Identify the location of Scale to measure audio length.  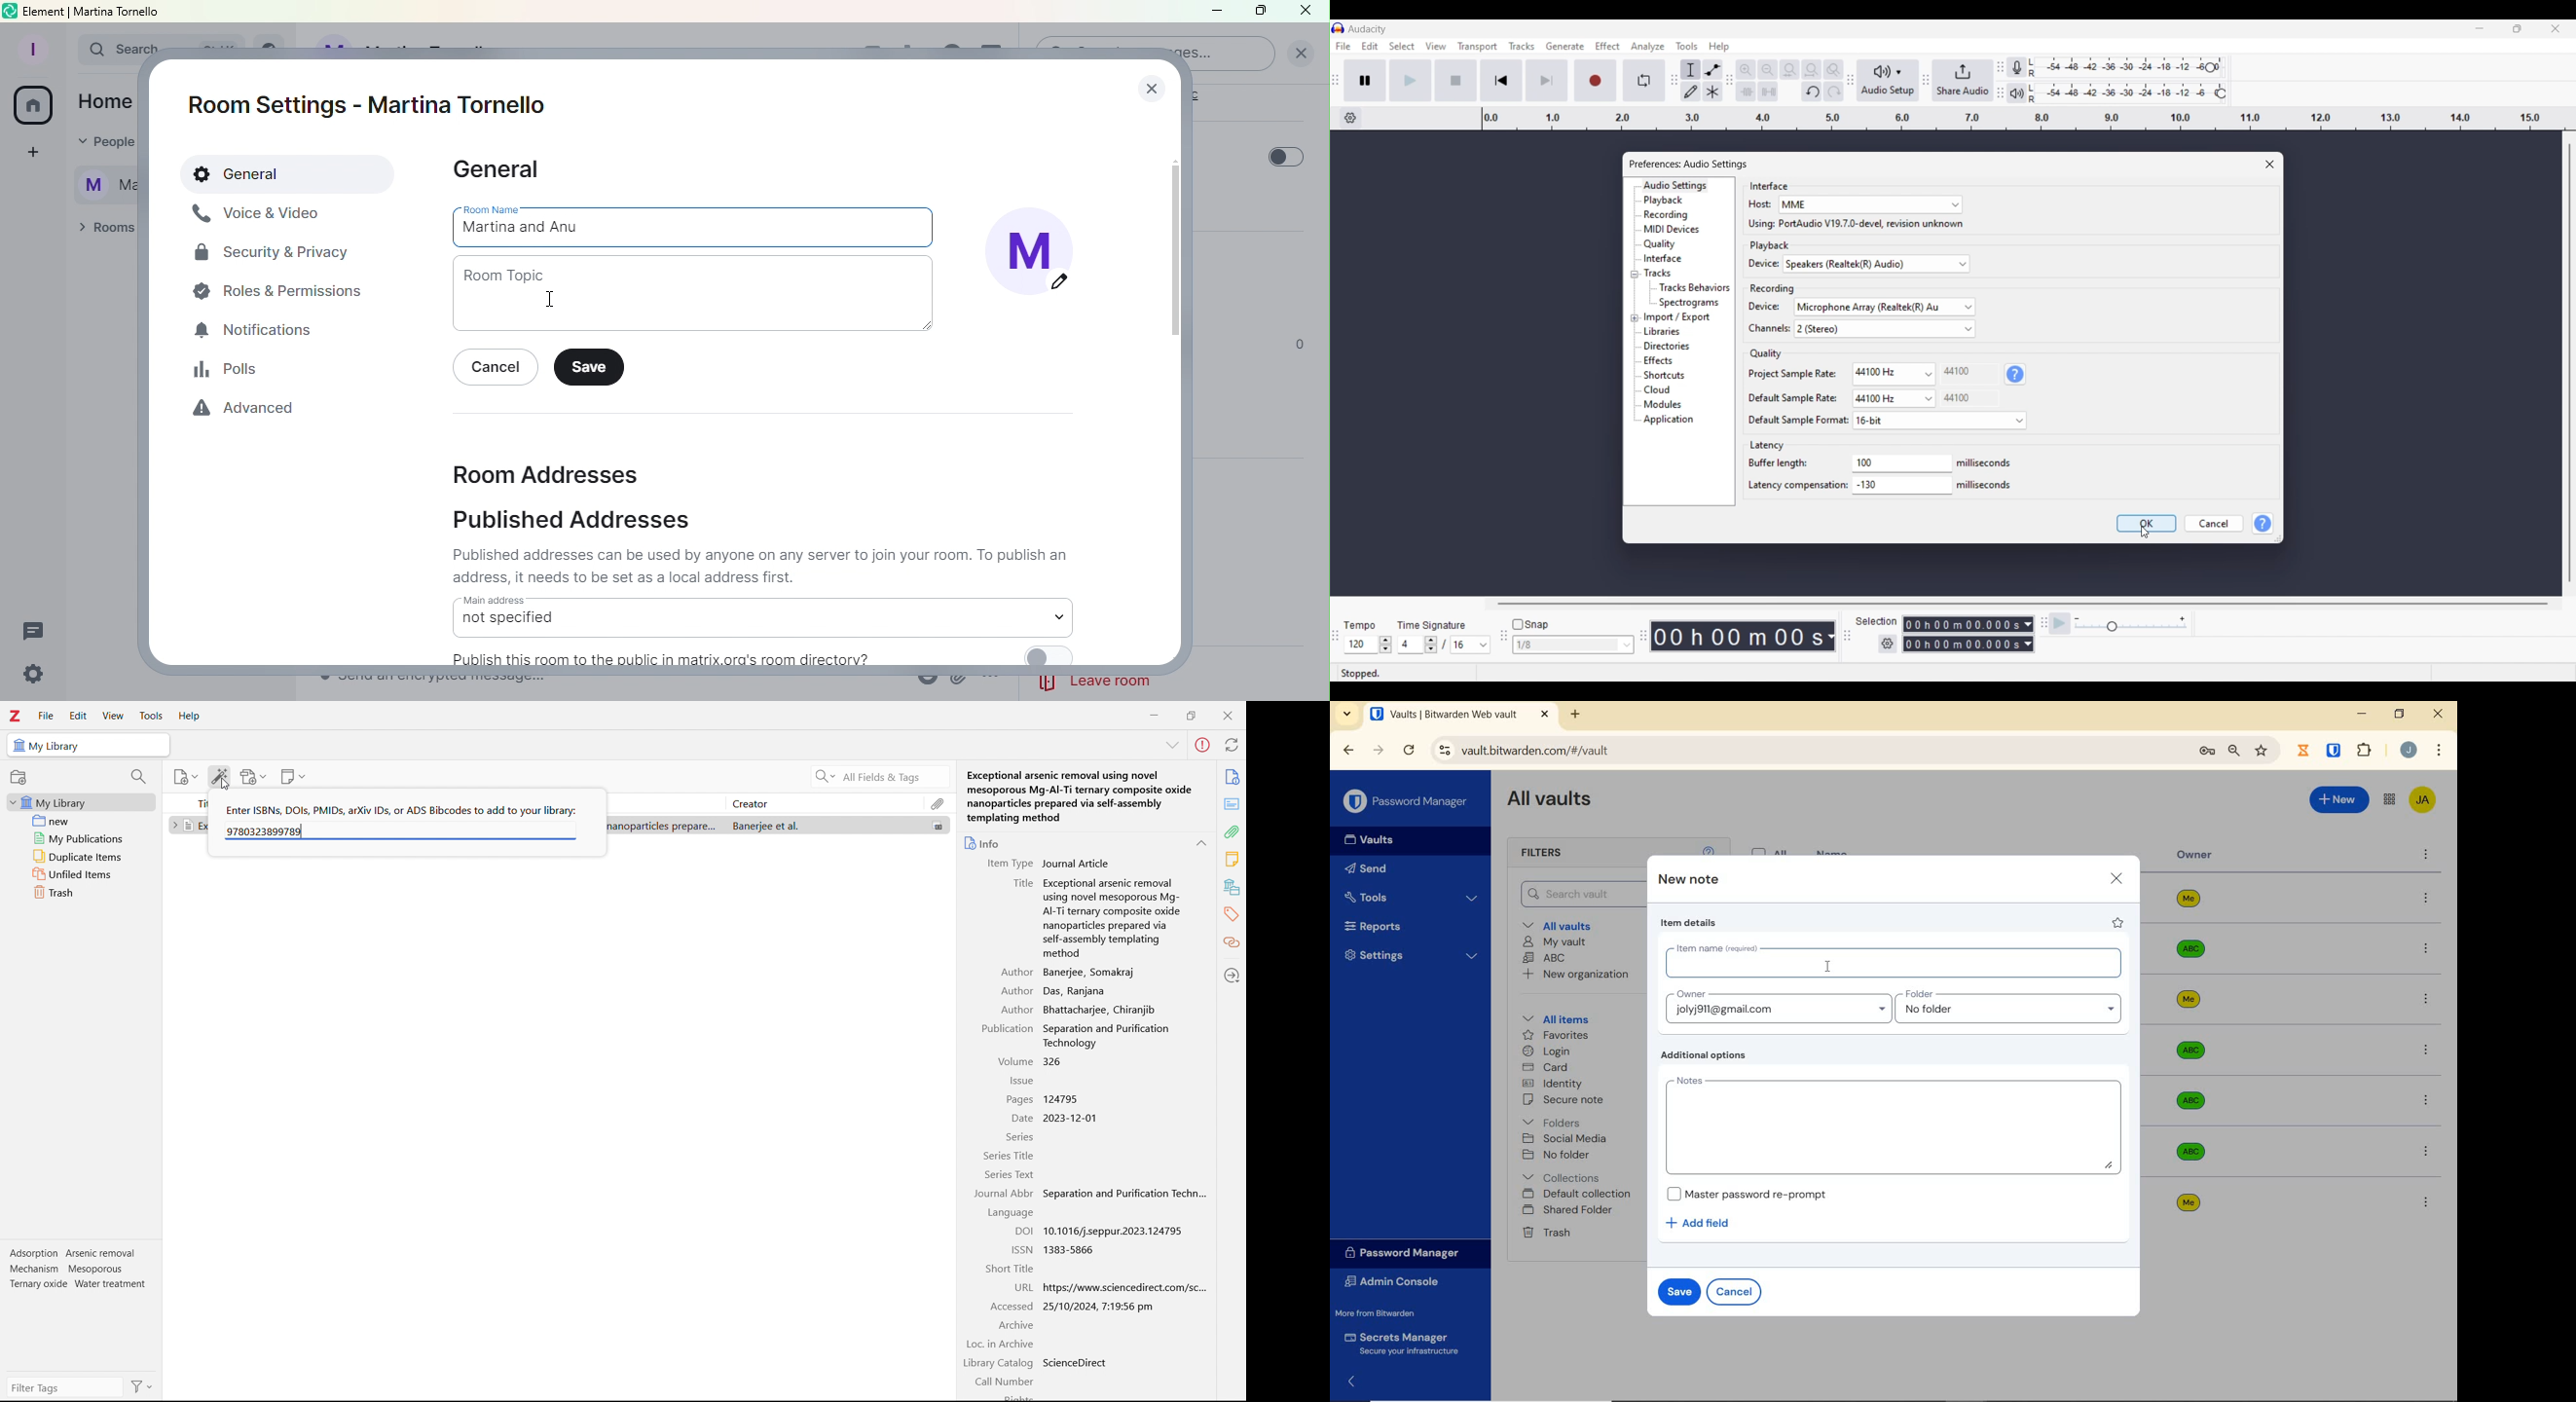
(2029, 119).